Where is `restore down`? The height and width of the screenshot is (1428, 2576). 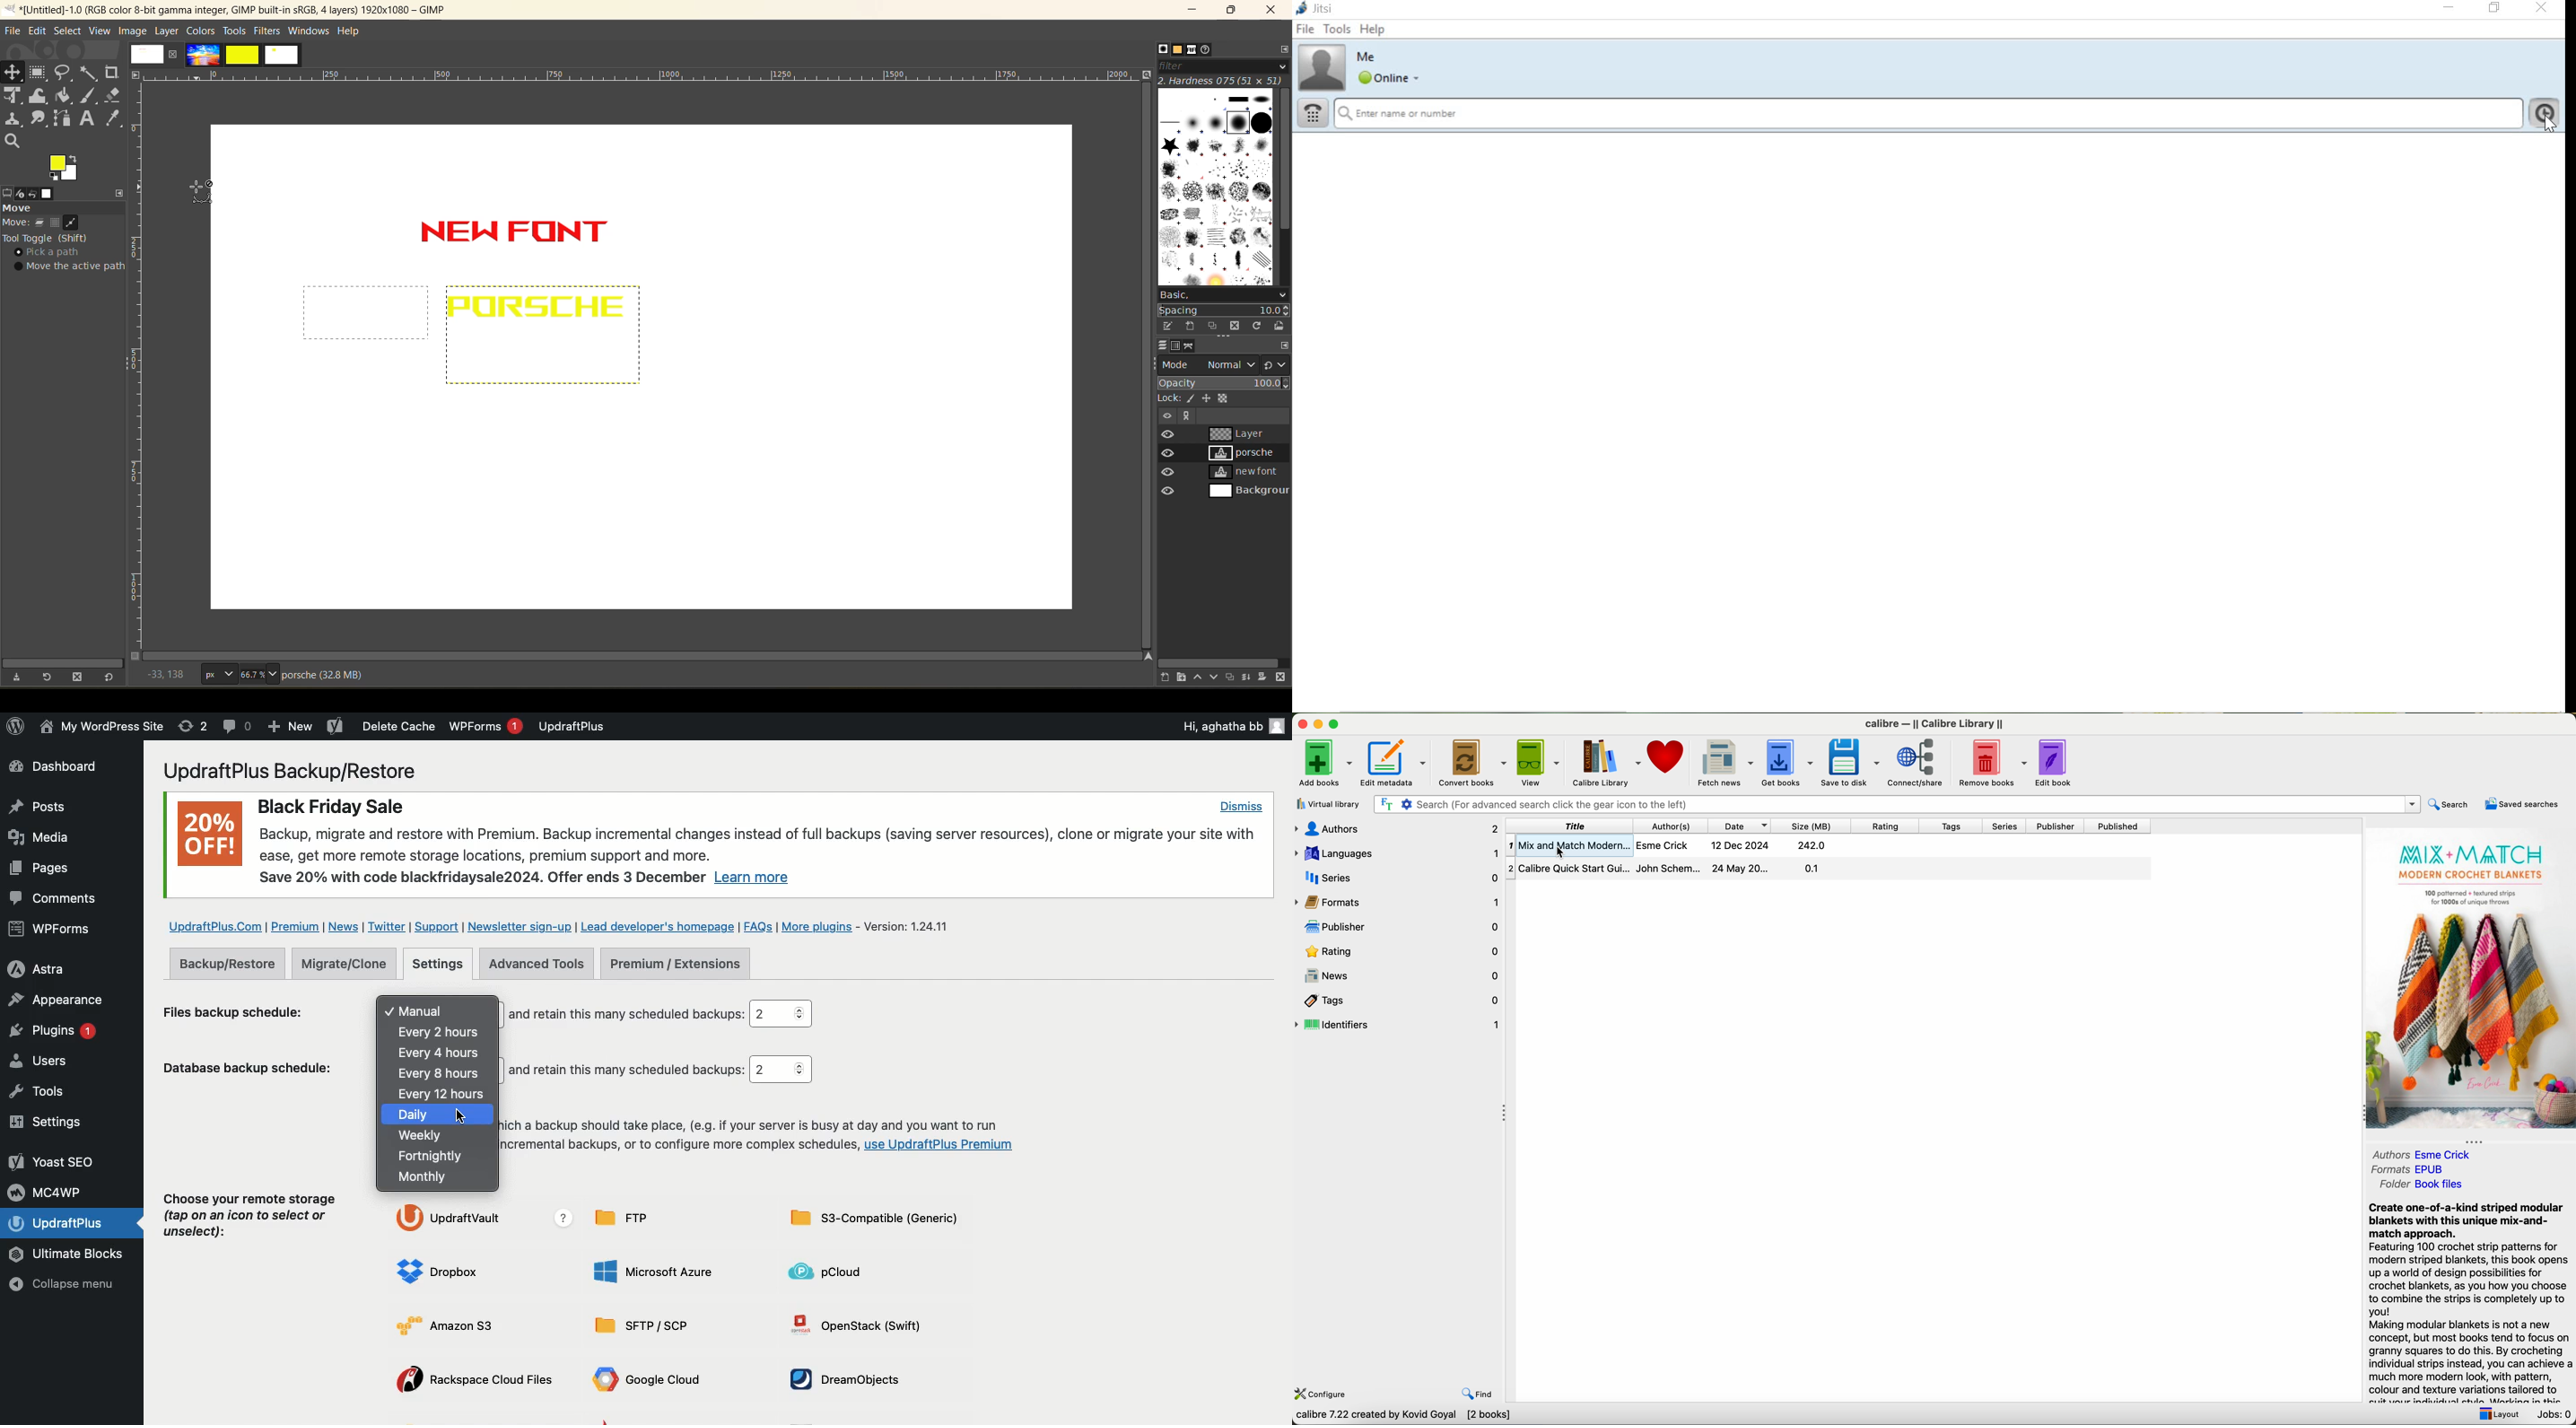
restore down is located at coordinates (2497, 8).